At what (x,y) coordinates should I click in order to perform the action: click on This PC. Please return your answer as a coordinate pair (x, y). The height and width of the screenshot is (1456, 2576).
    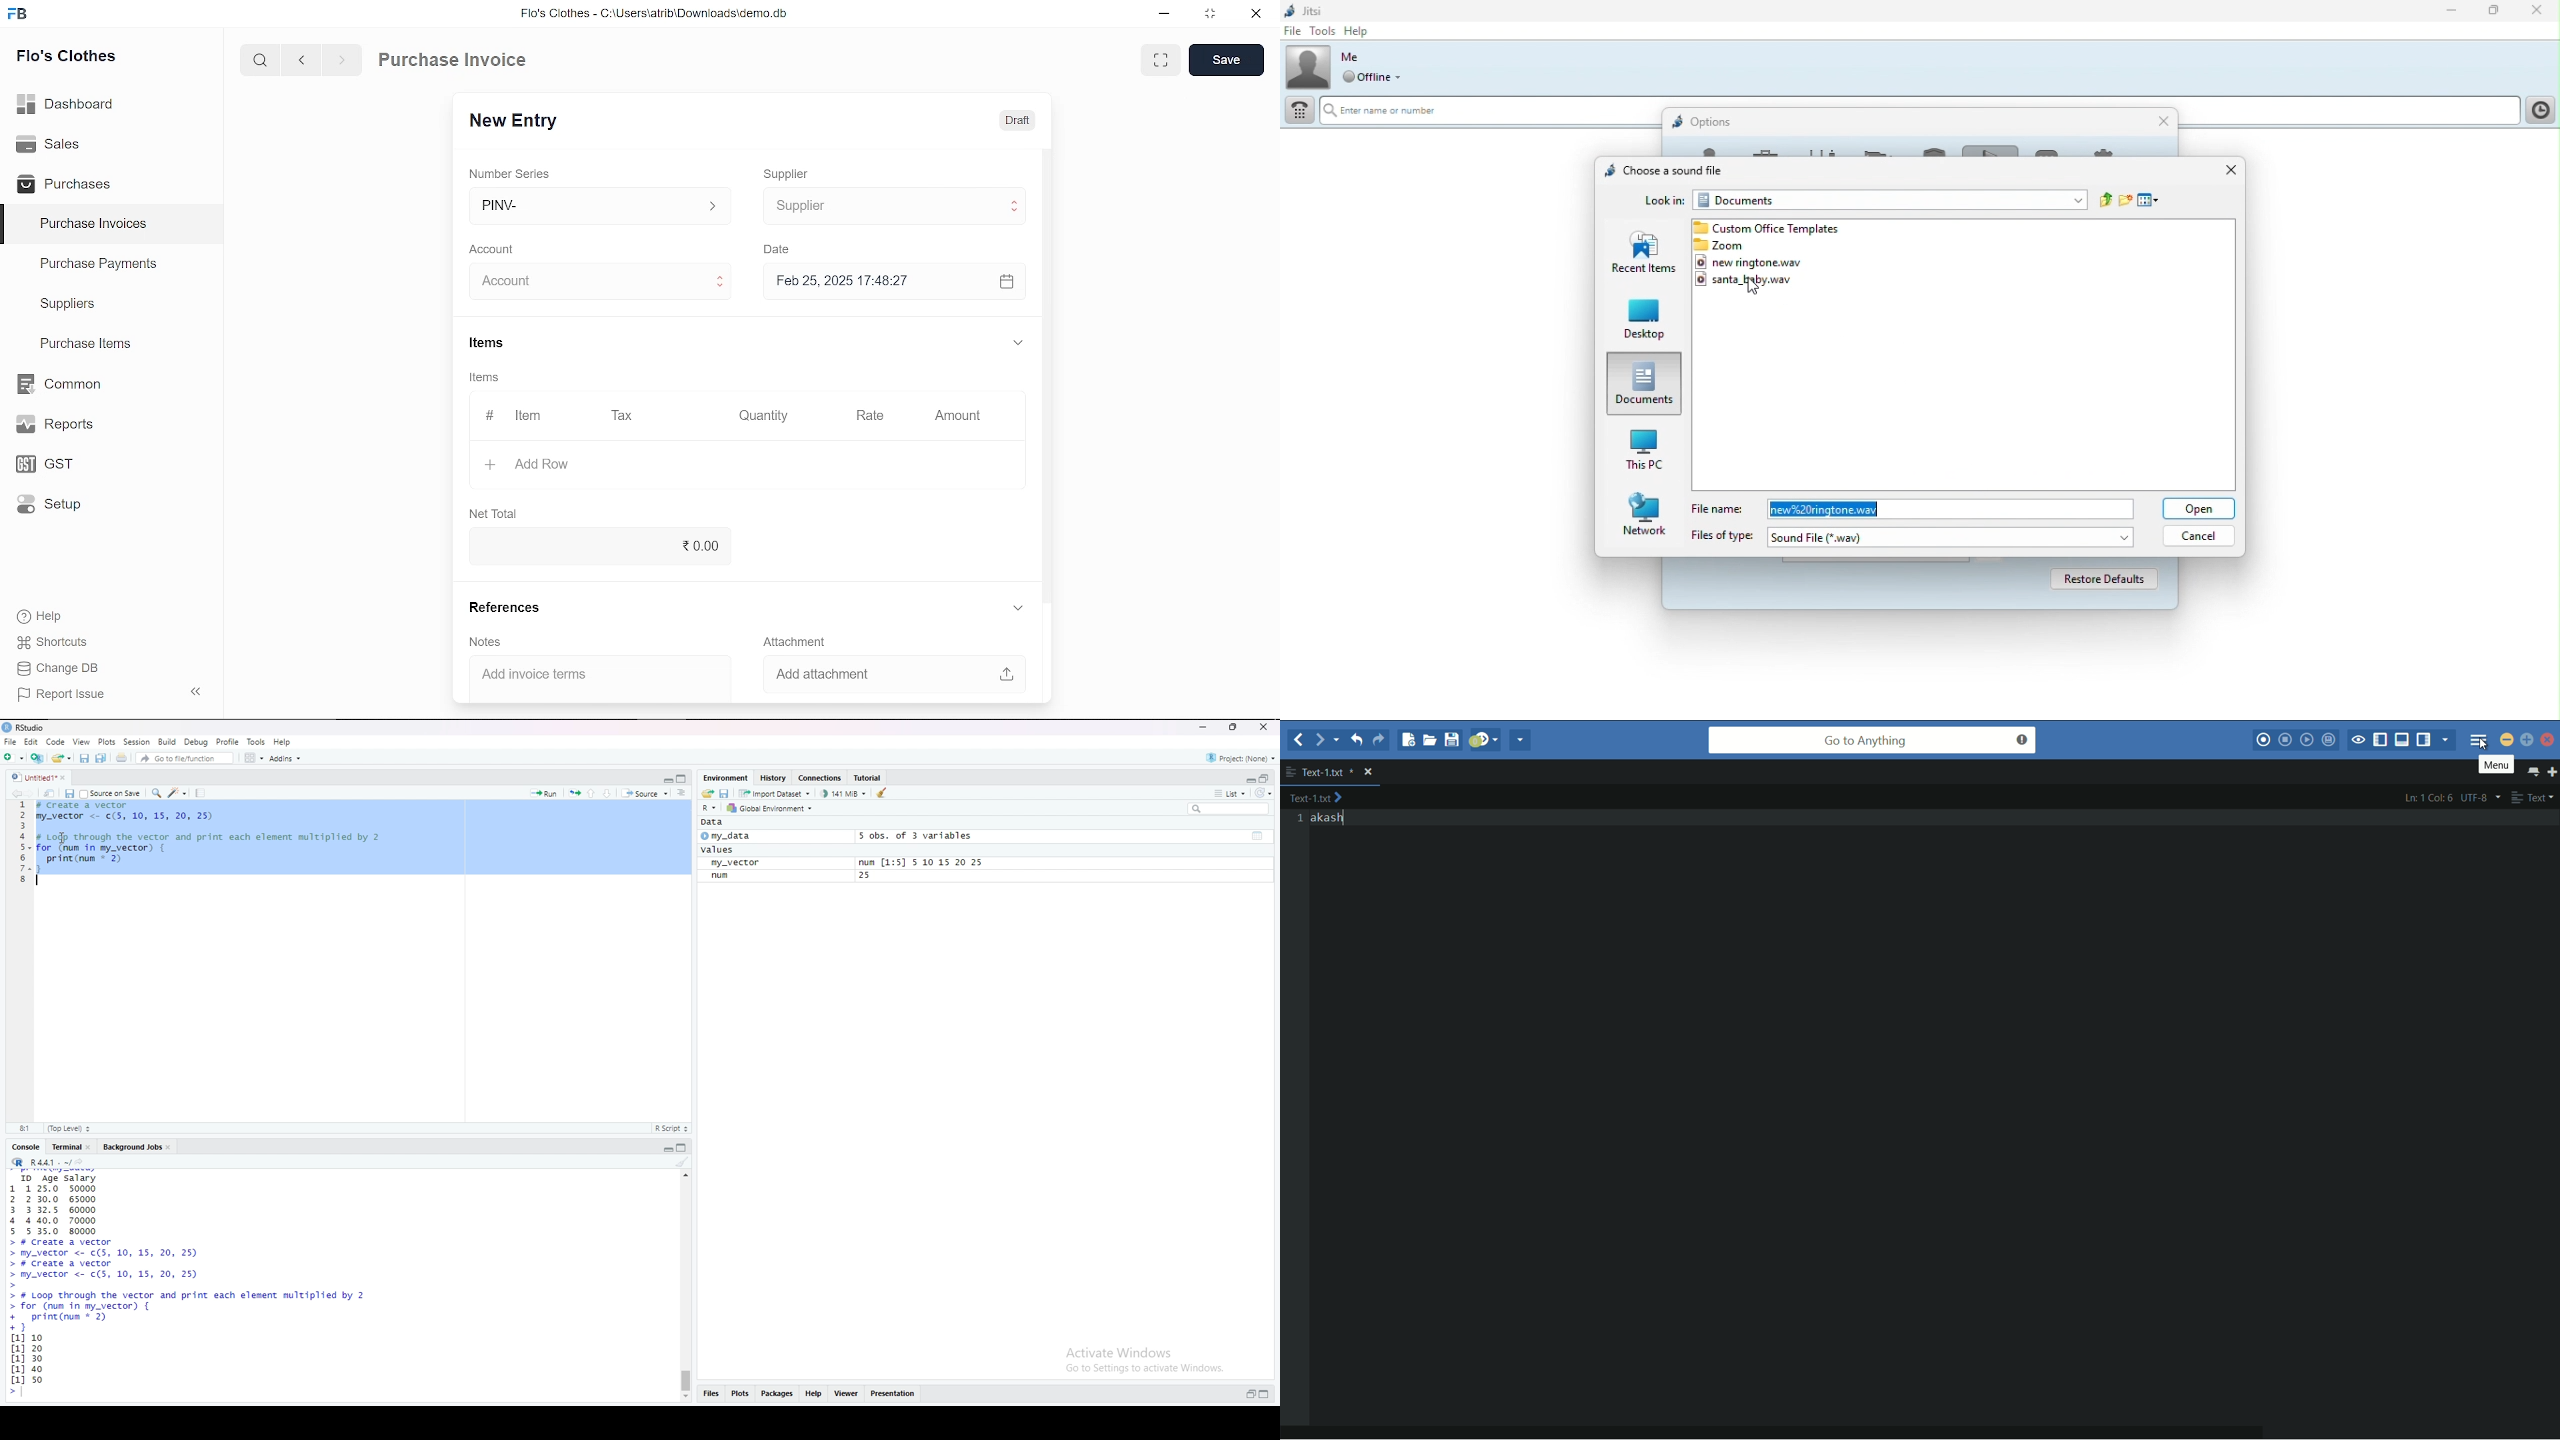
    Looking at the image, I should click on (1644, 447).